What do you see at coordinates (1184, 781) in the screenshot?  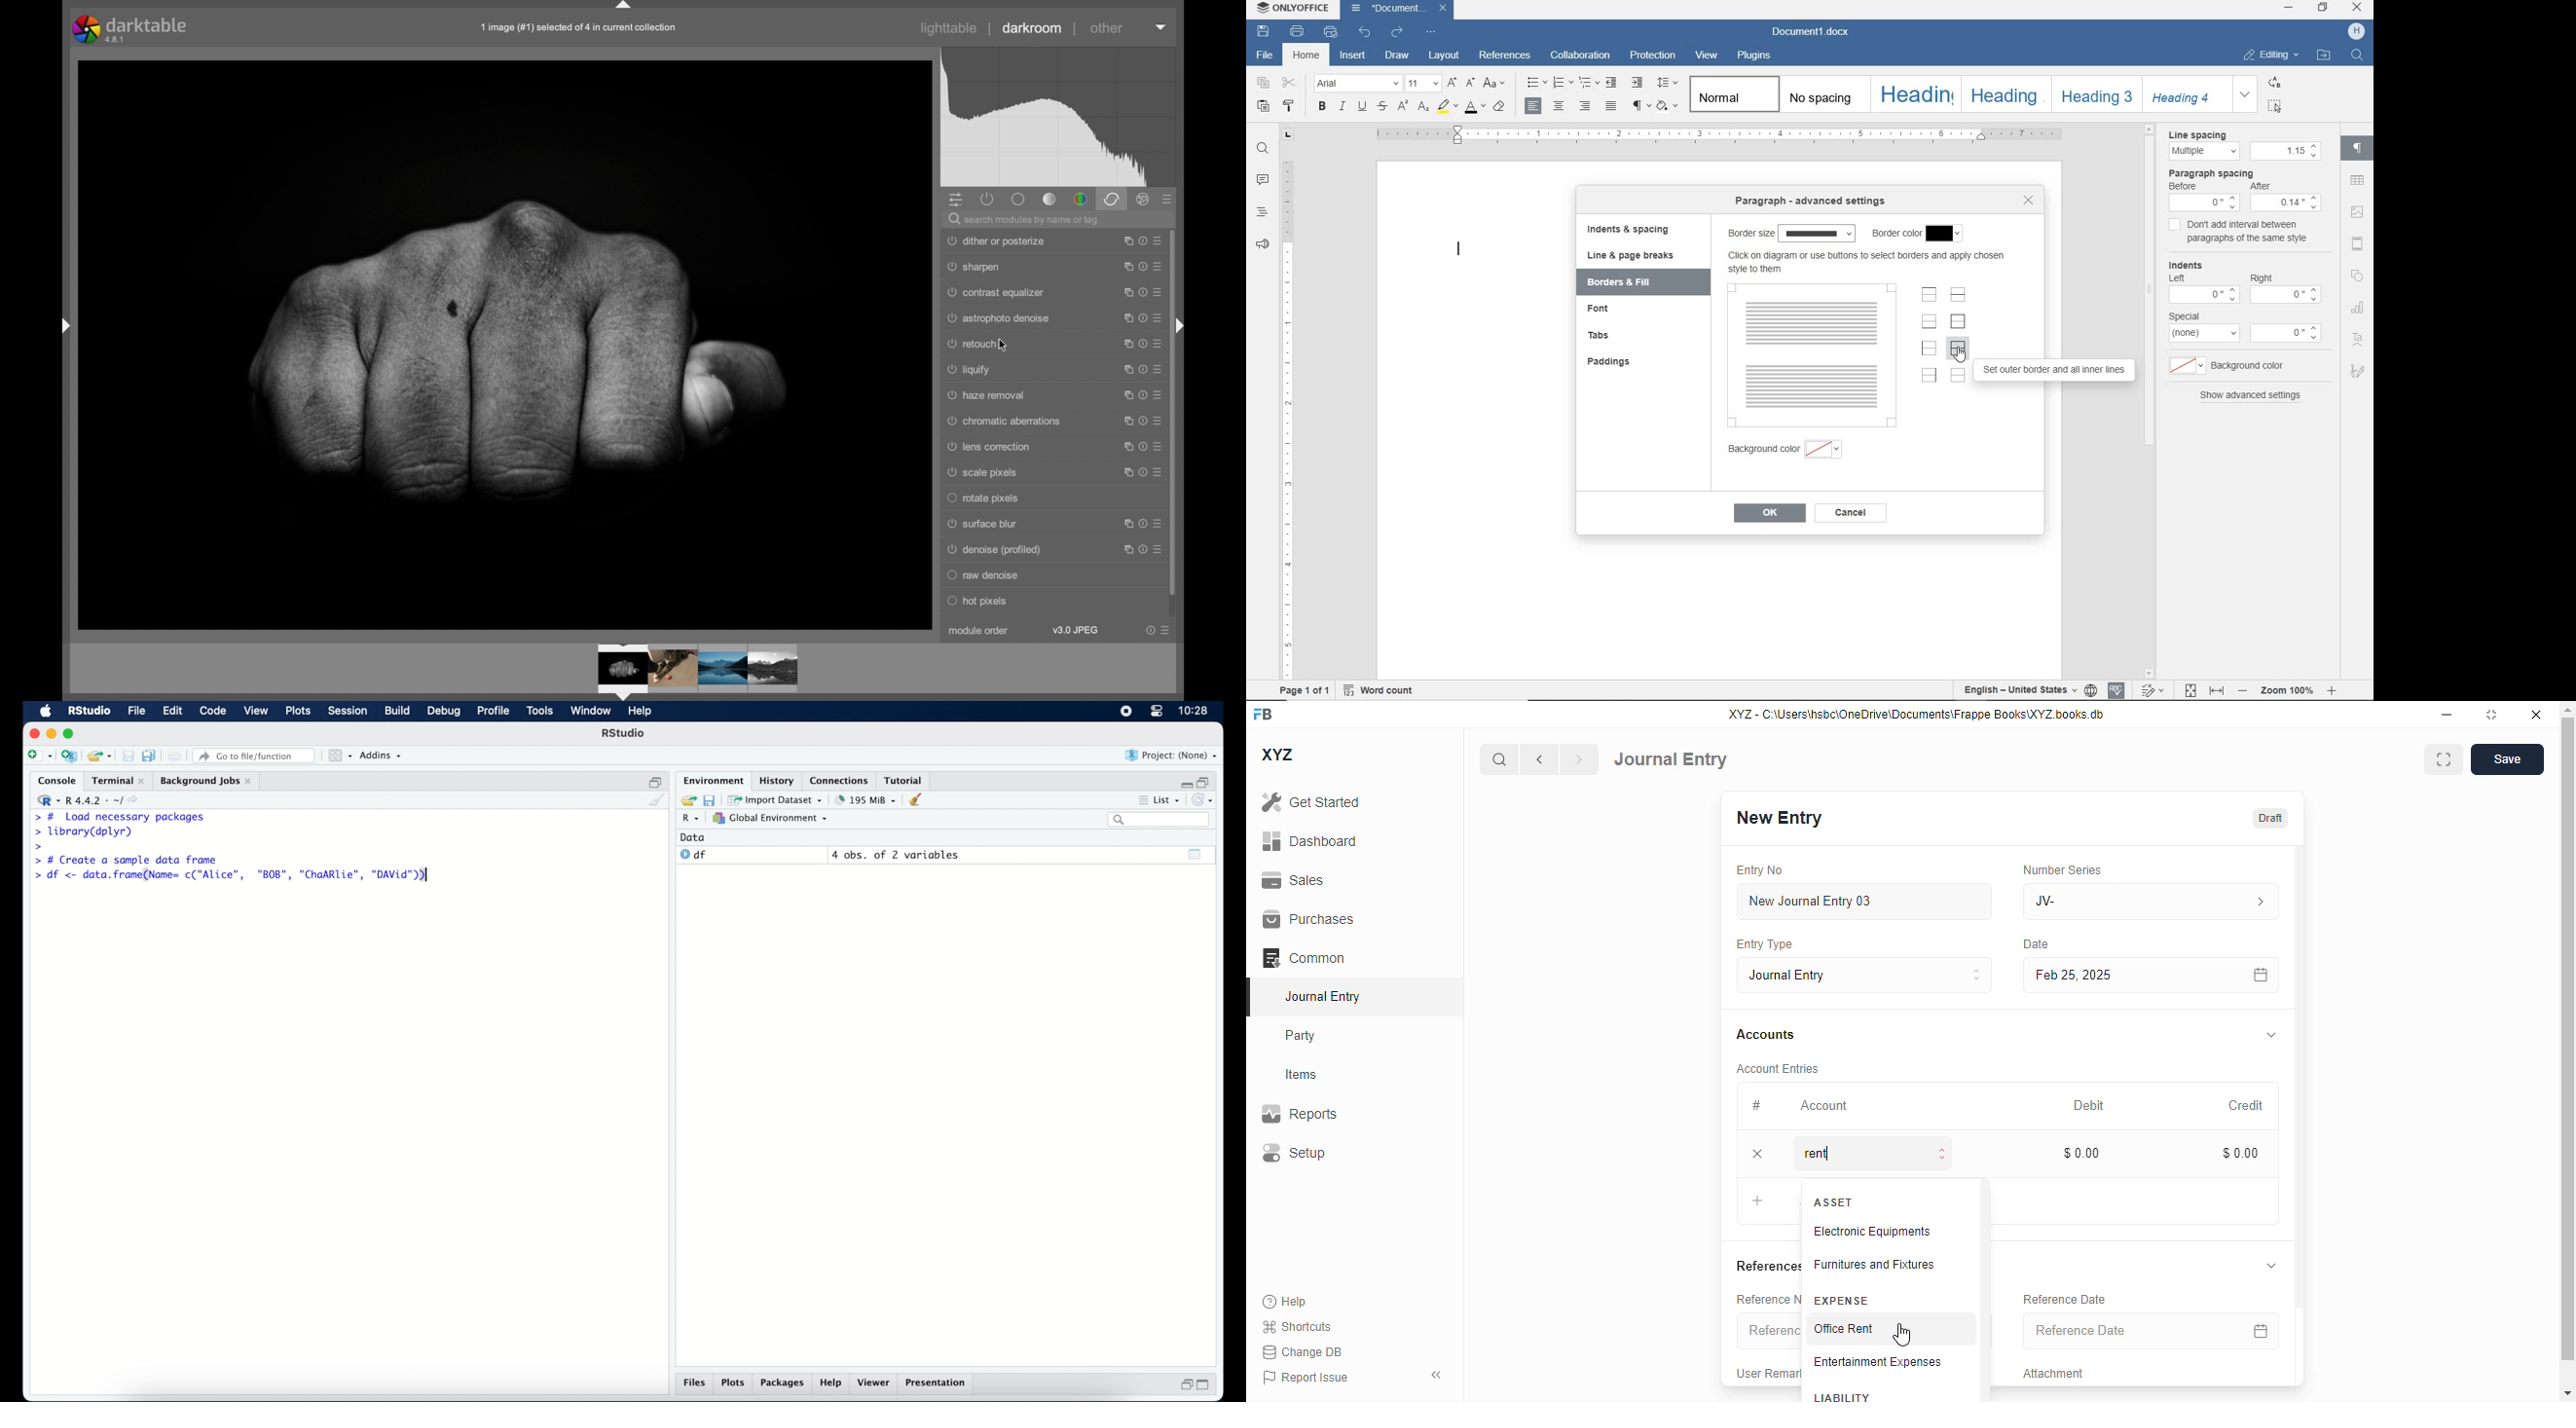 I see `minimize` at bounding box center [1184, 781].